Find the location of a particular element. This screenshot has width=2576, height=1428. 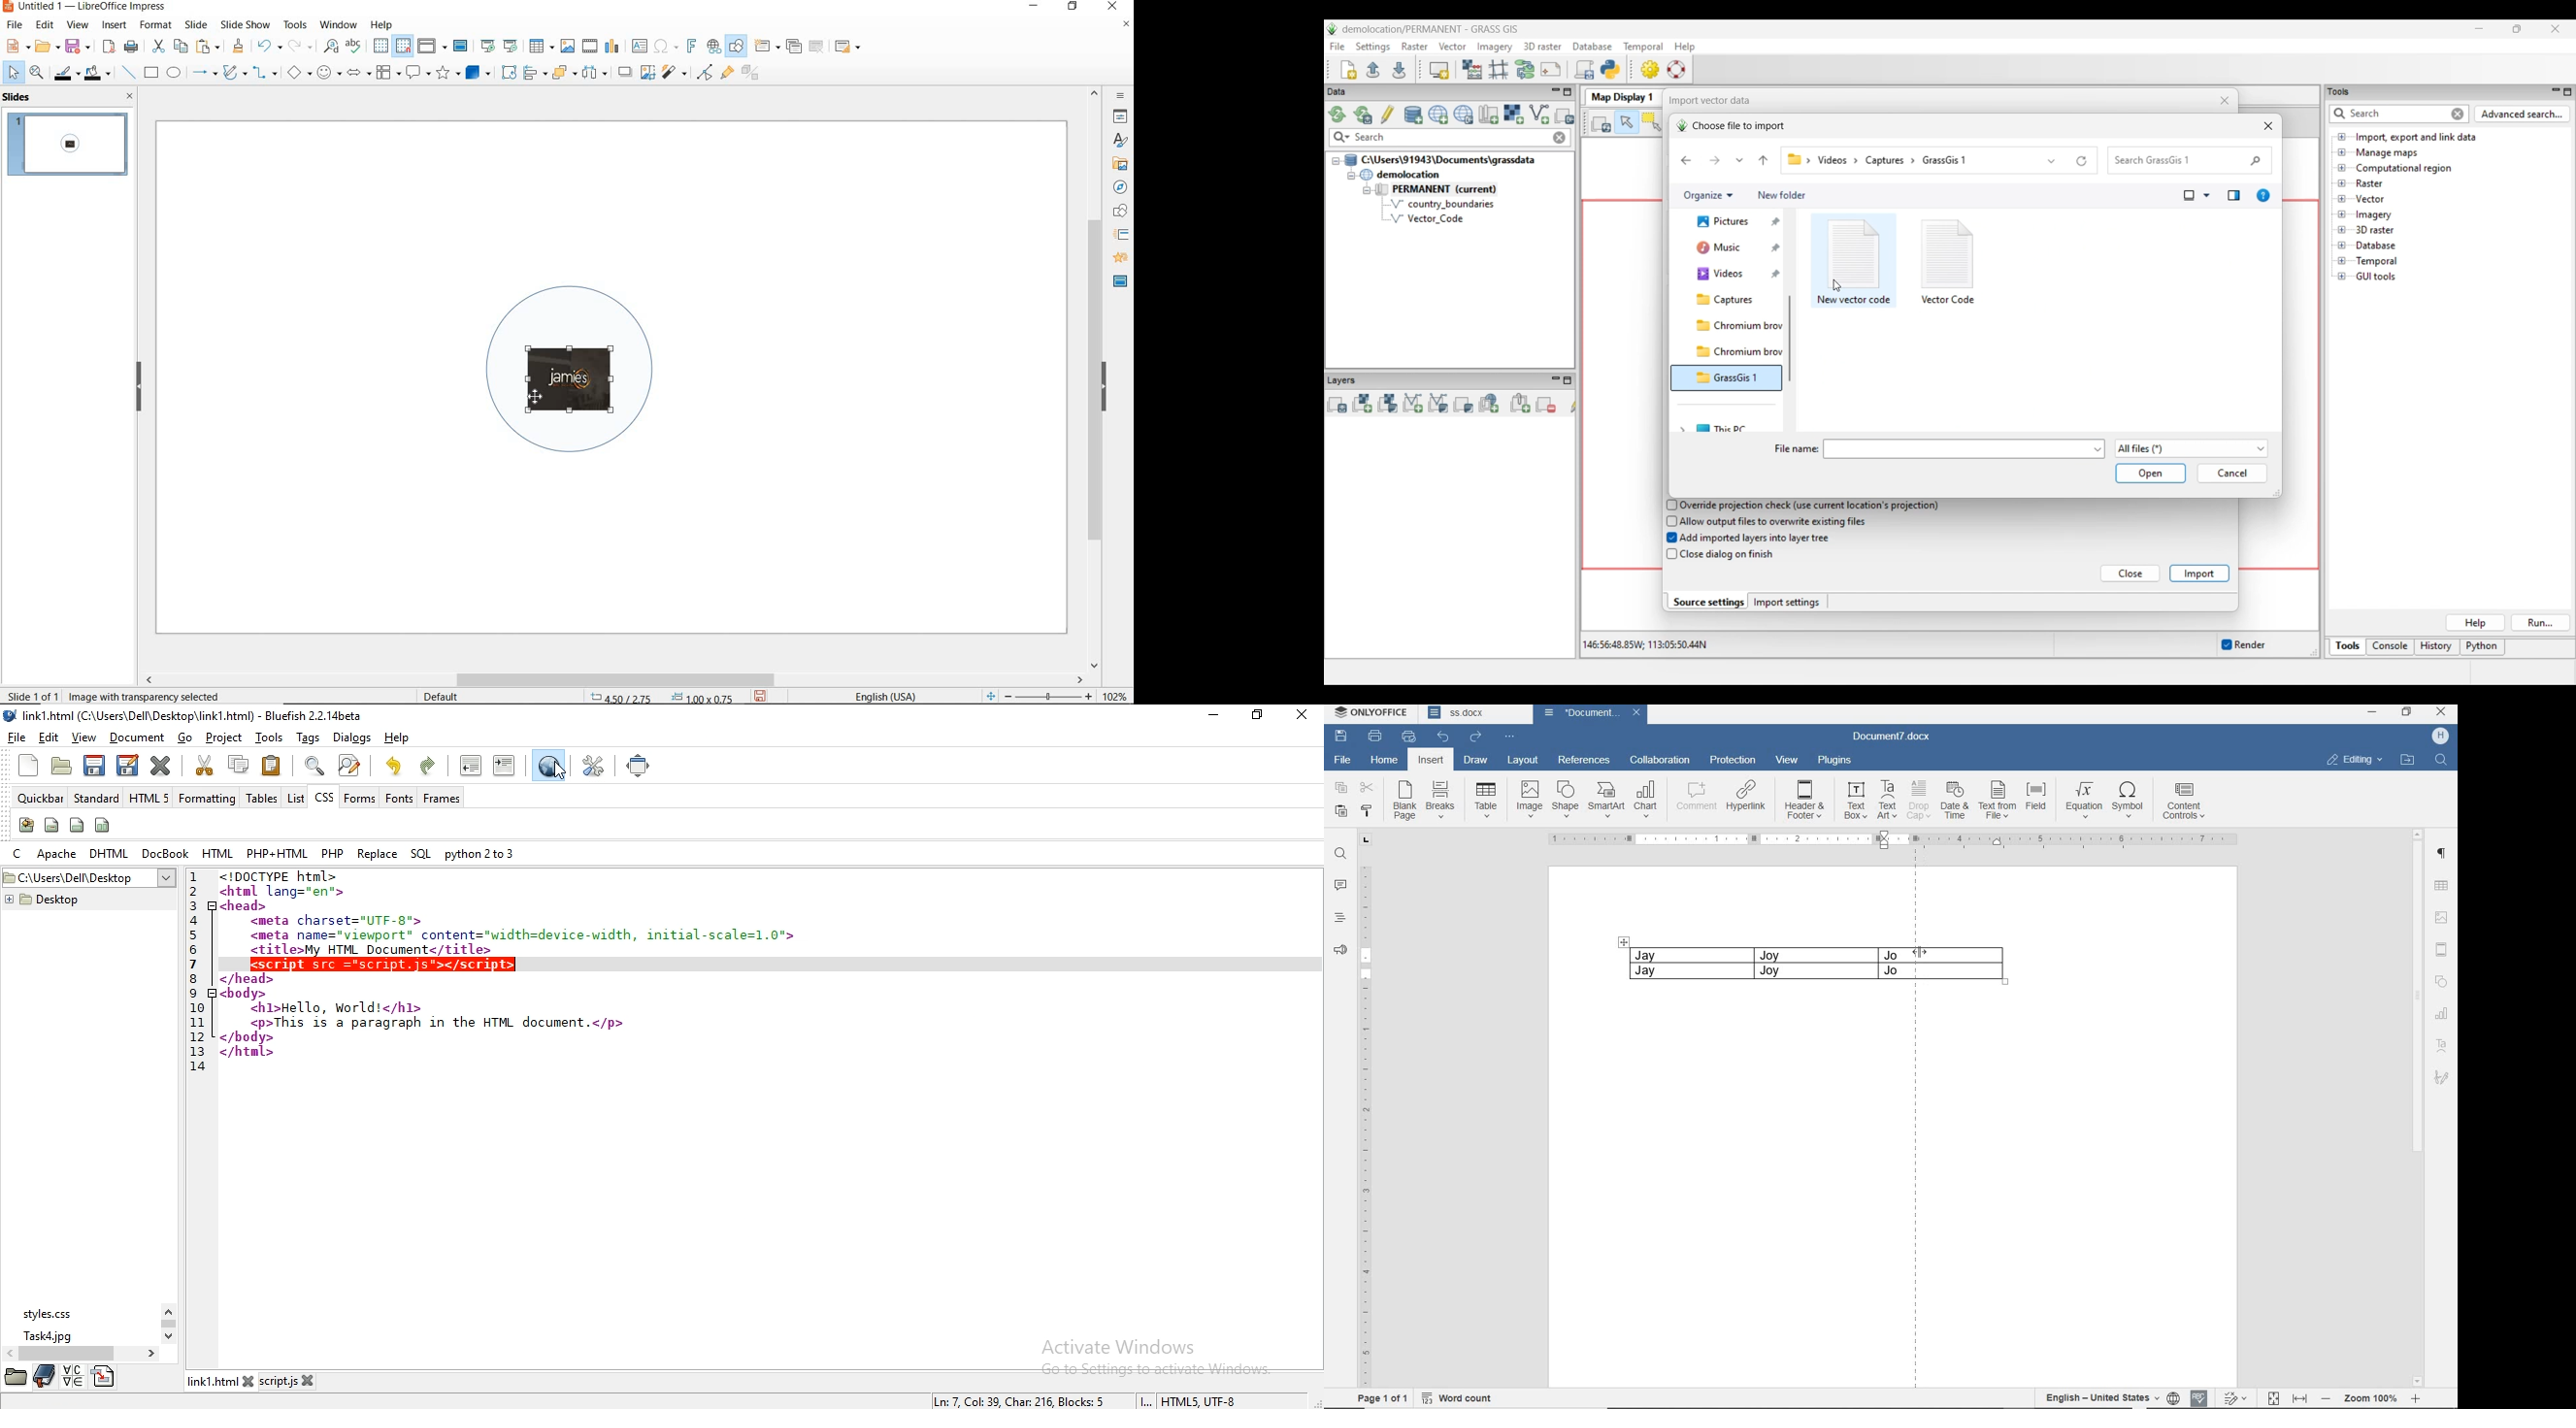

1 is located at coordinates (192, 877).